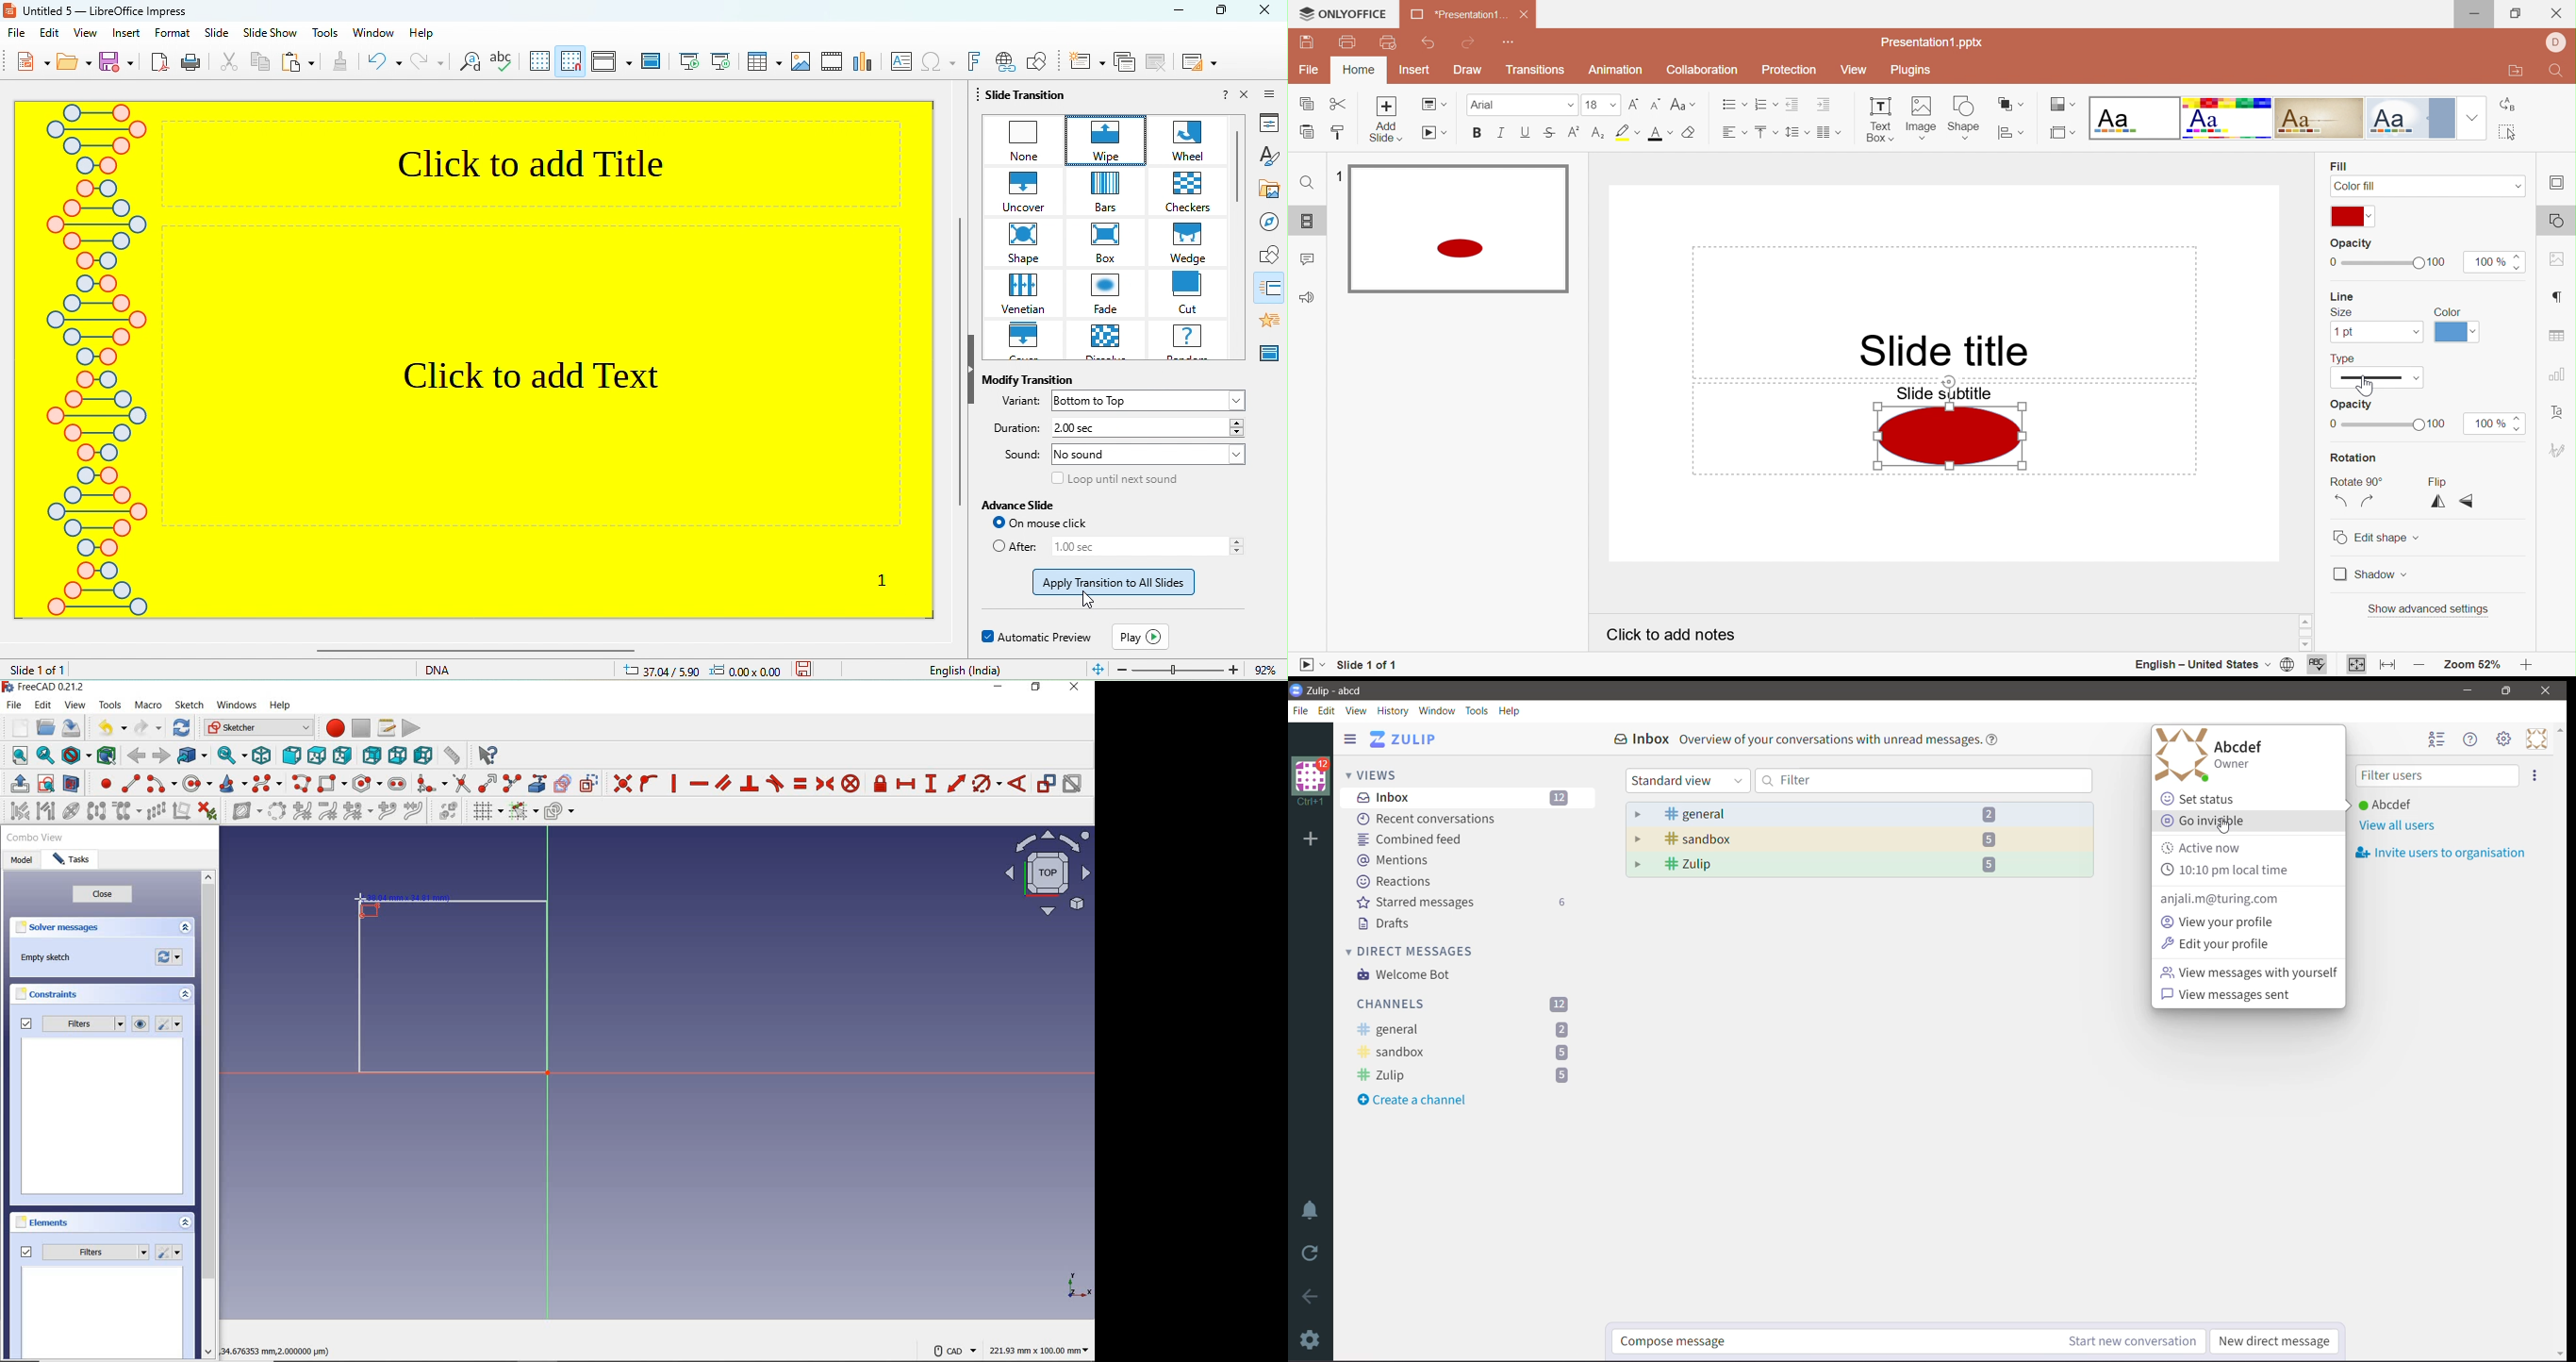 The image size is (2576, 1372). What do you see at coordinates (2429, 611) in the screenshot?
I see `Show advanced settings` at bounding box center [2429, 611].